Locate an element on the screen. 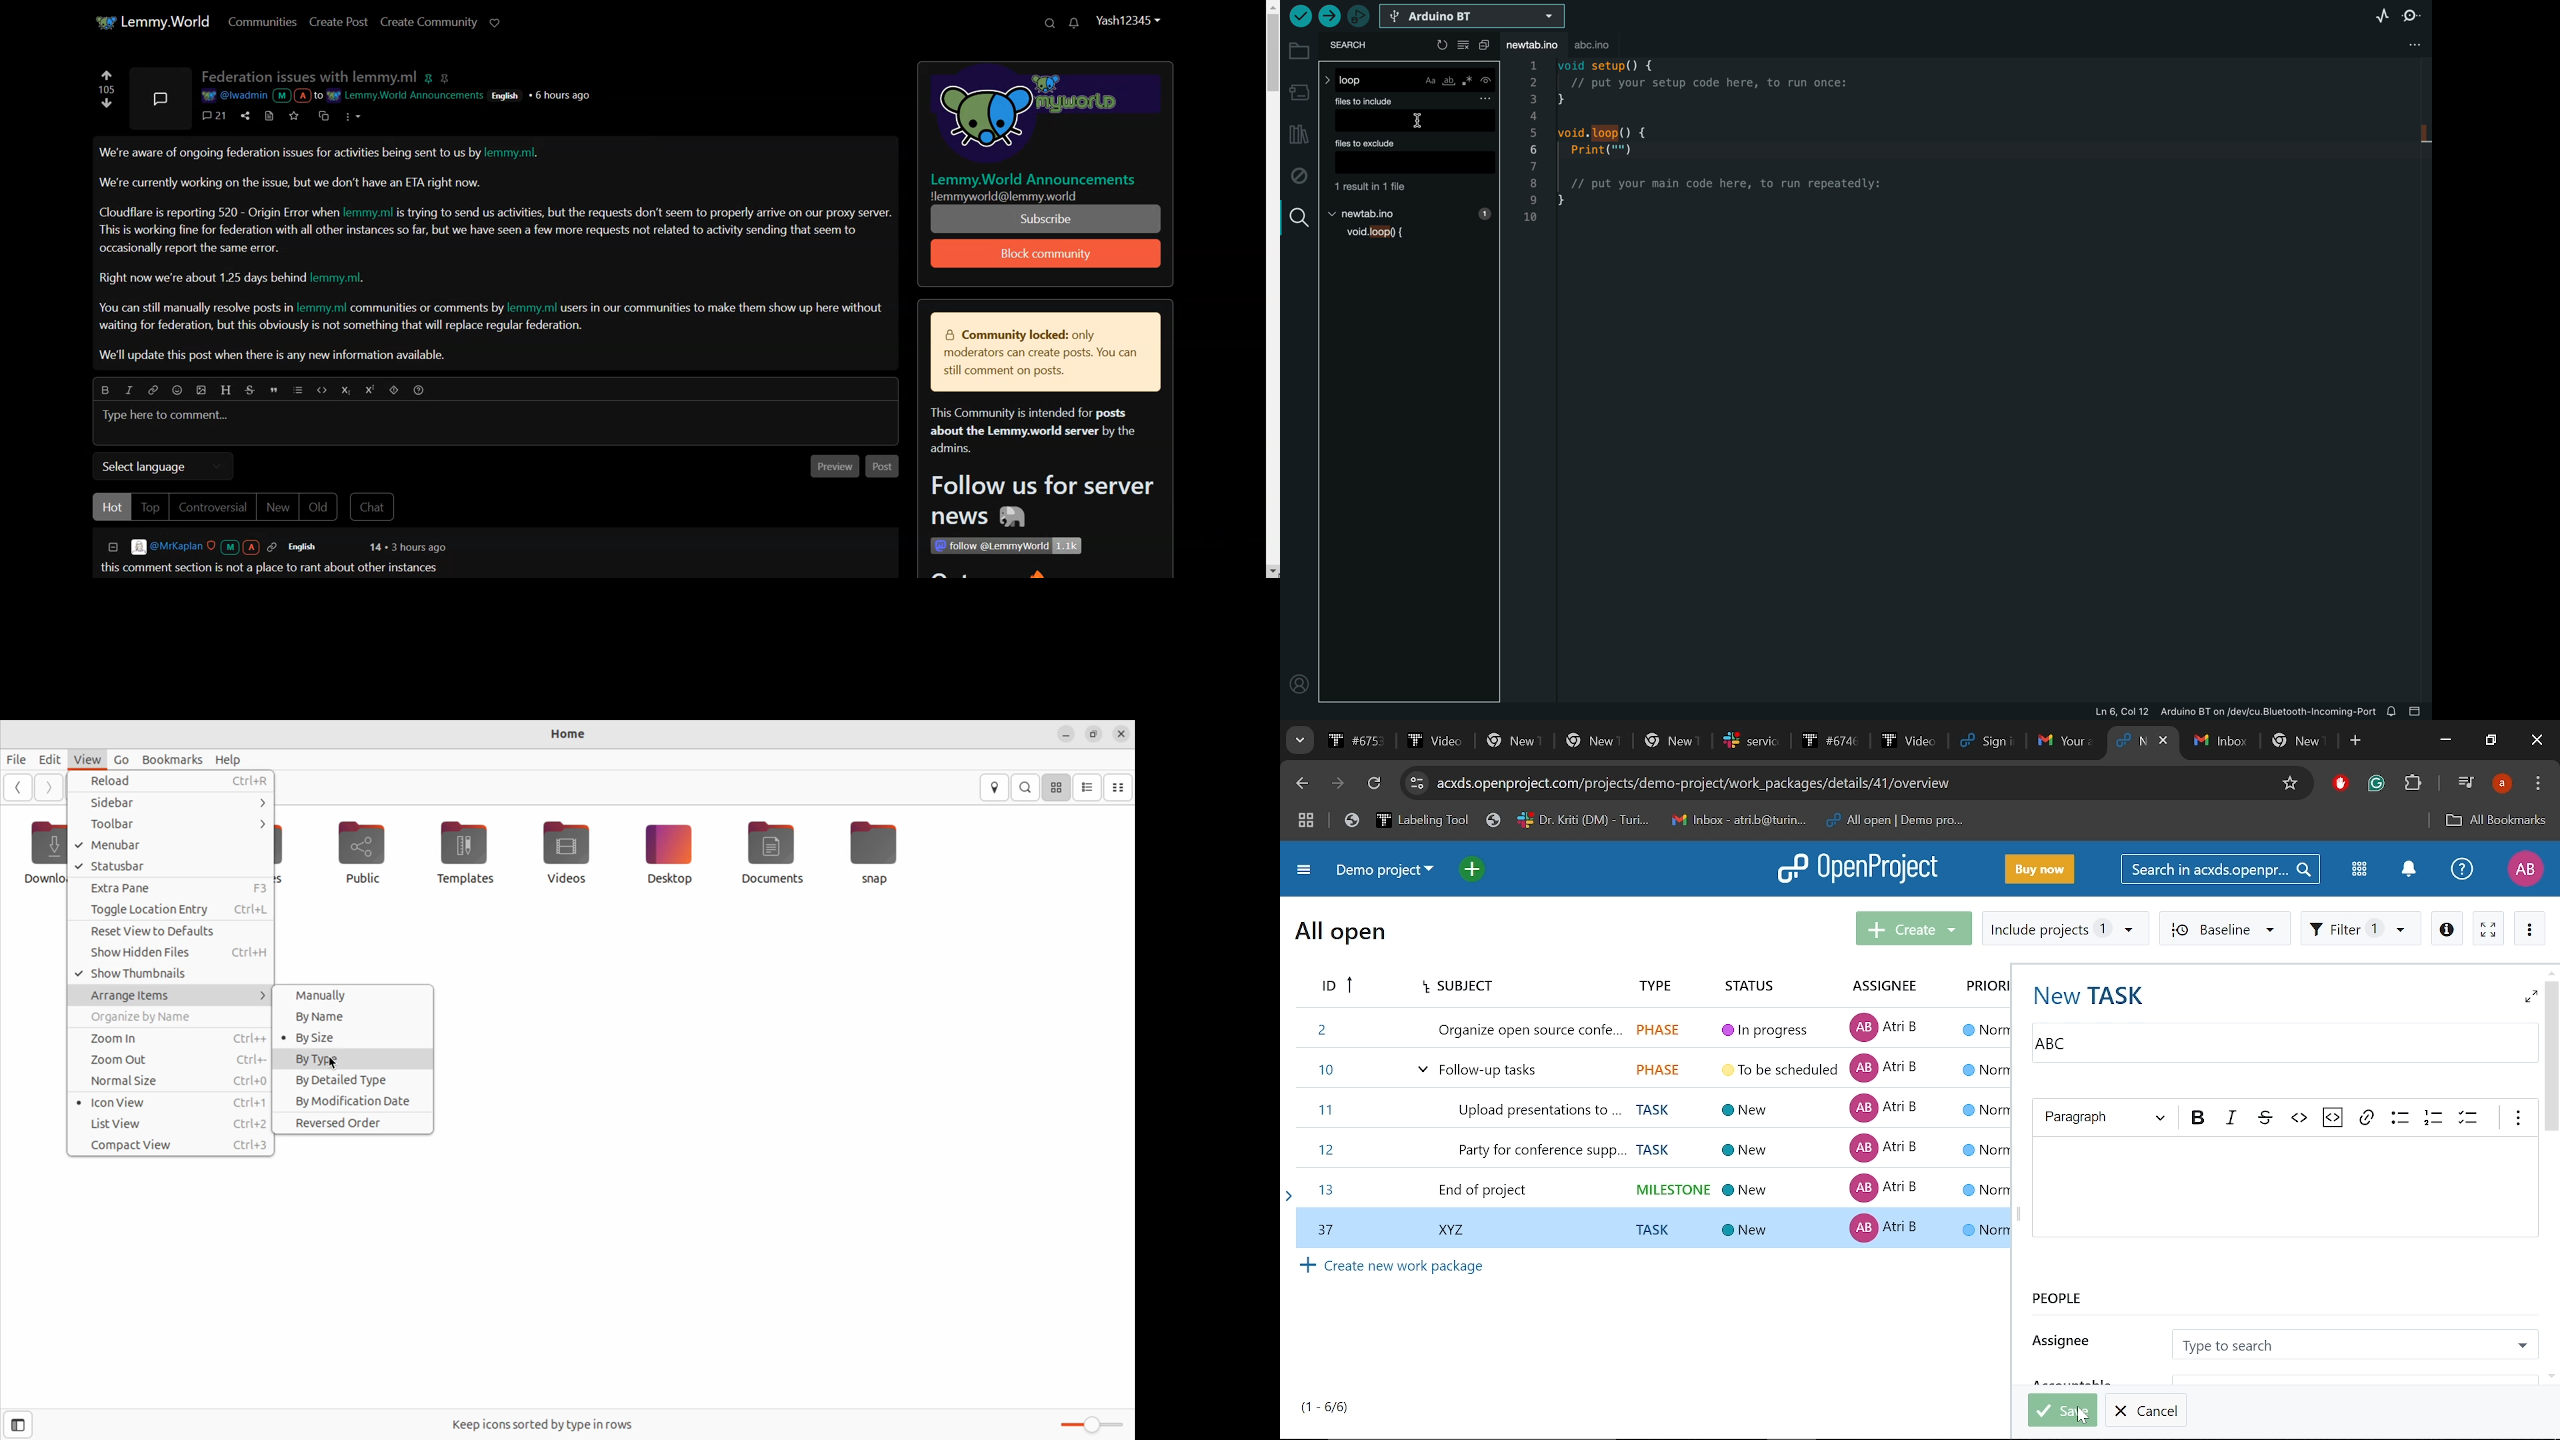  View Source is located at coordinates (269, 116).